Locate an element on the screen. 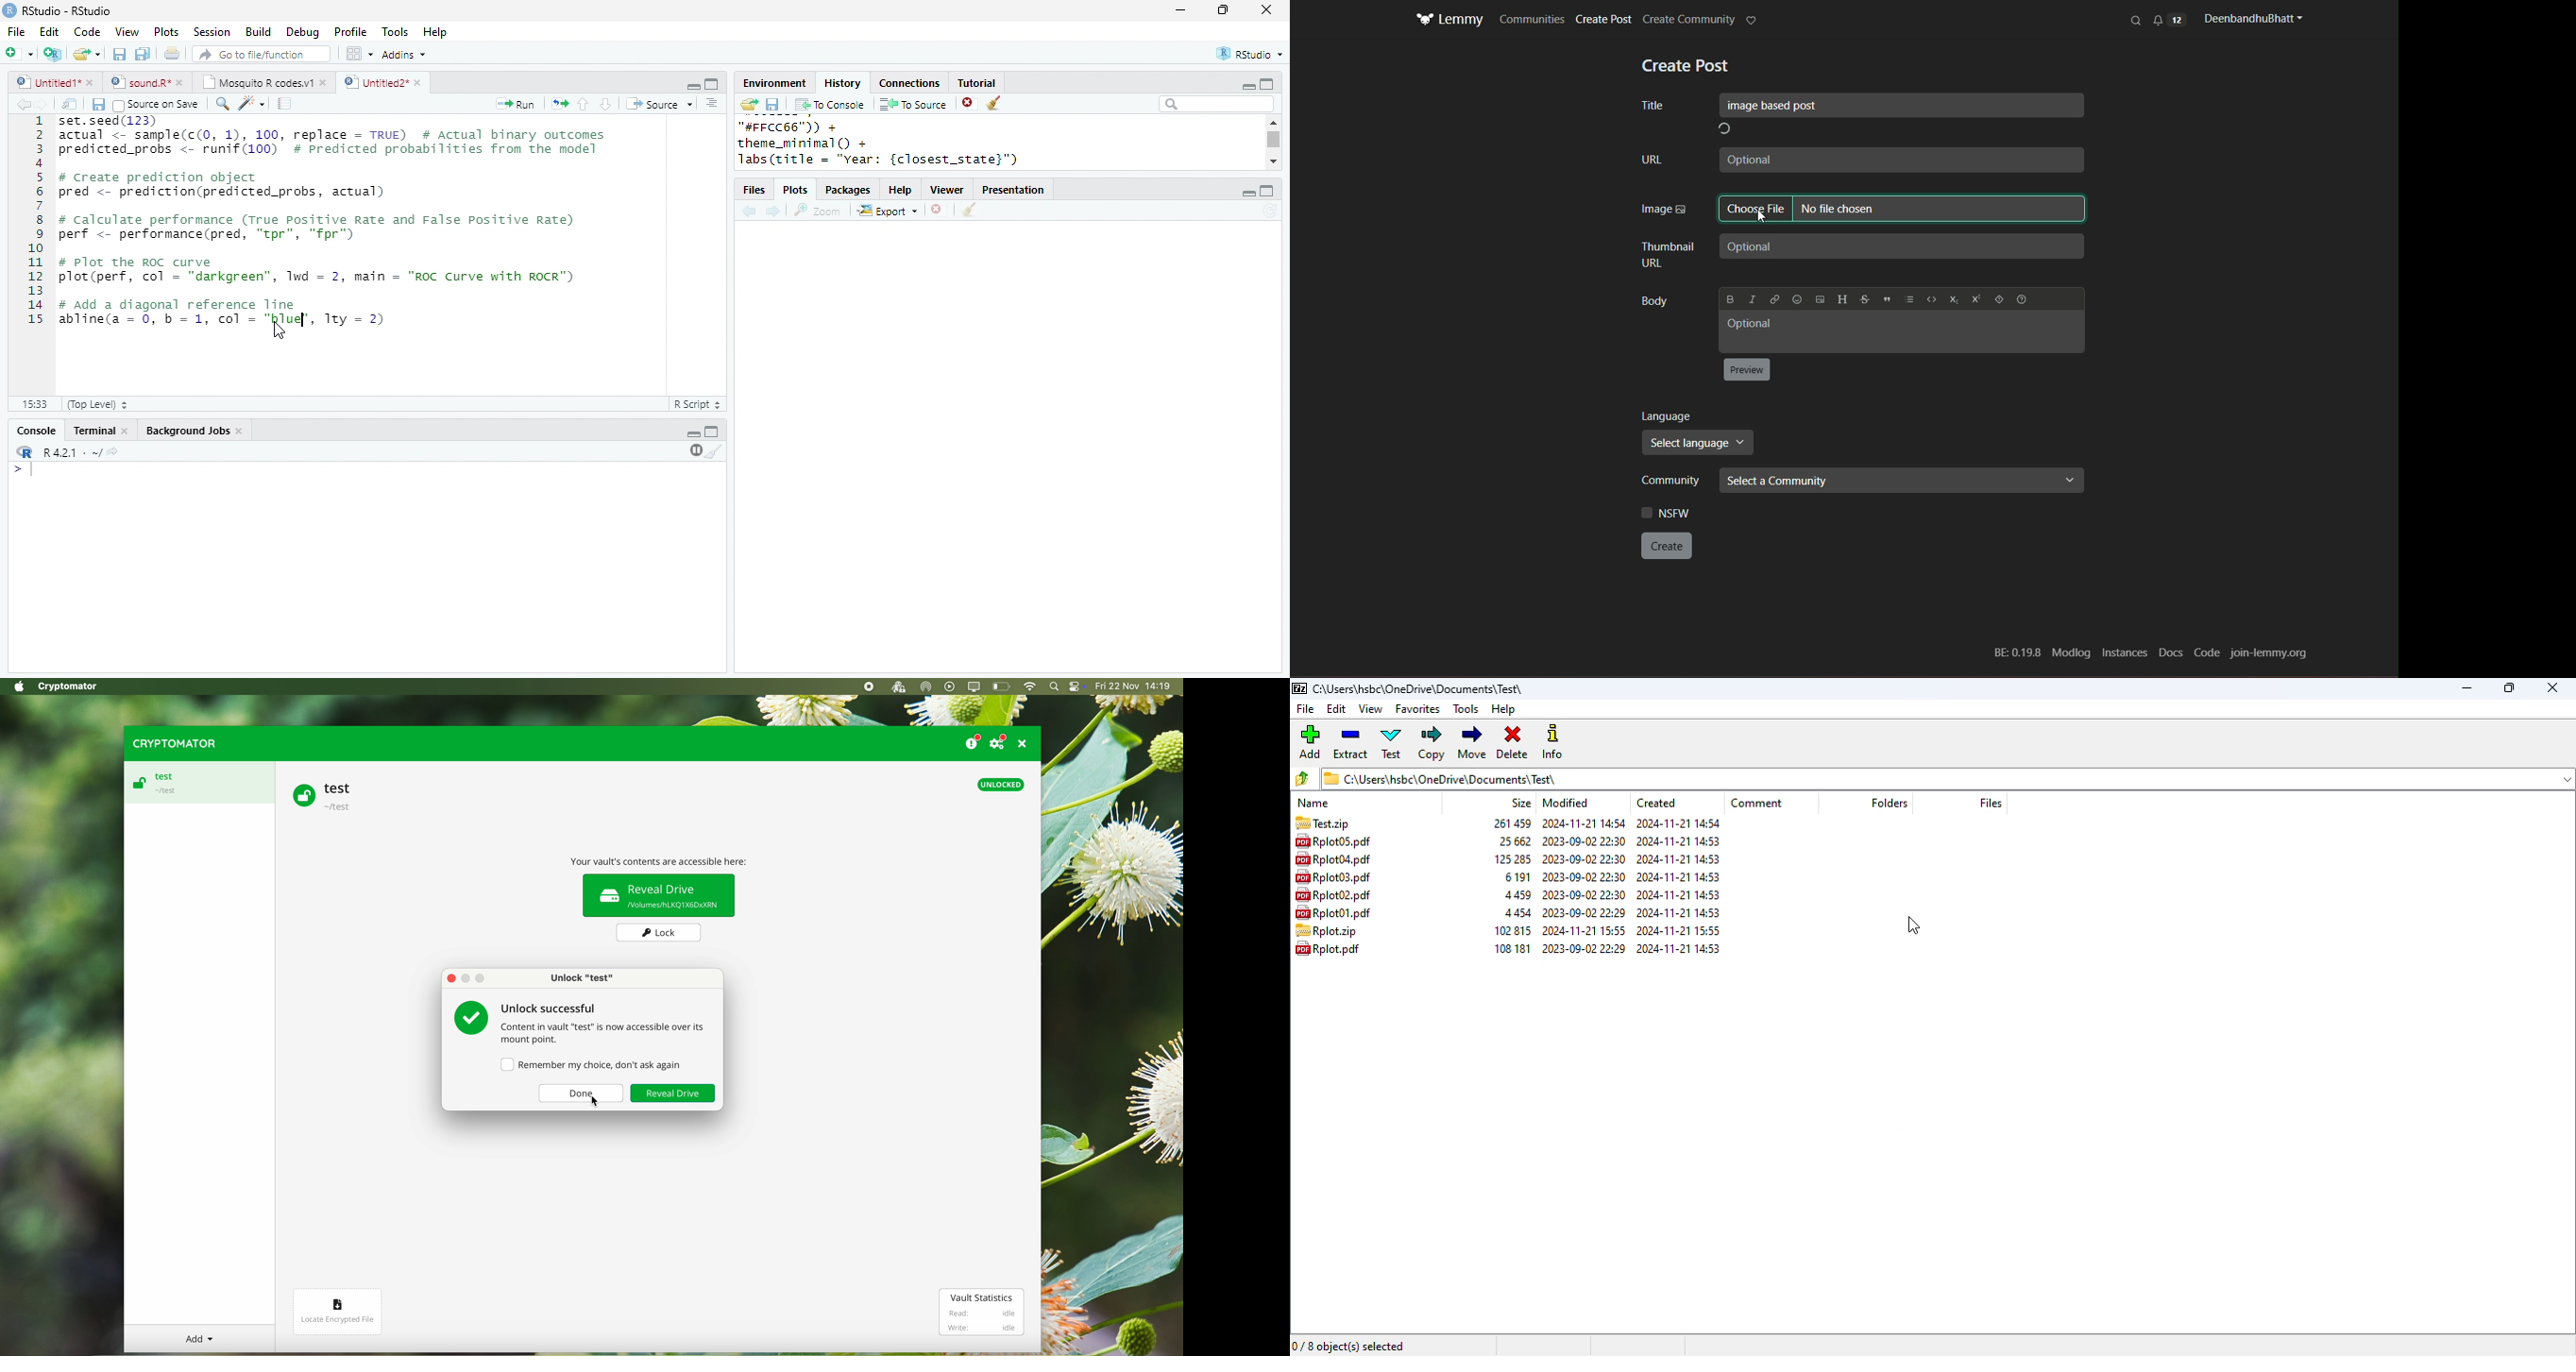 Image resolution: width=2576 pixels, height=1372 pixels. rerun is located at coordinates (560, 104).